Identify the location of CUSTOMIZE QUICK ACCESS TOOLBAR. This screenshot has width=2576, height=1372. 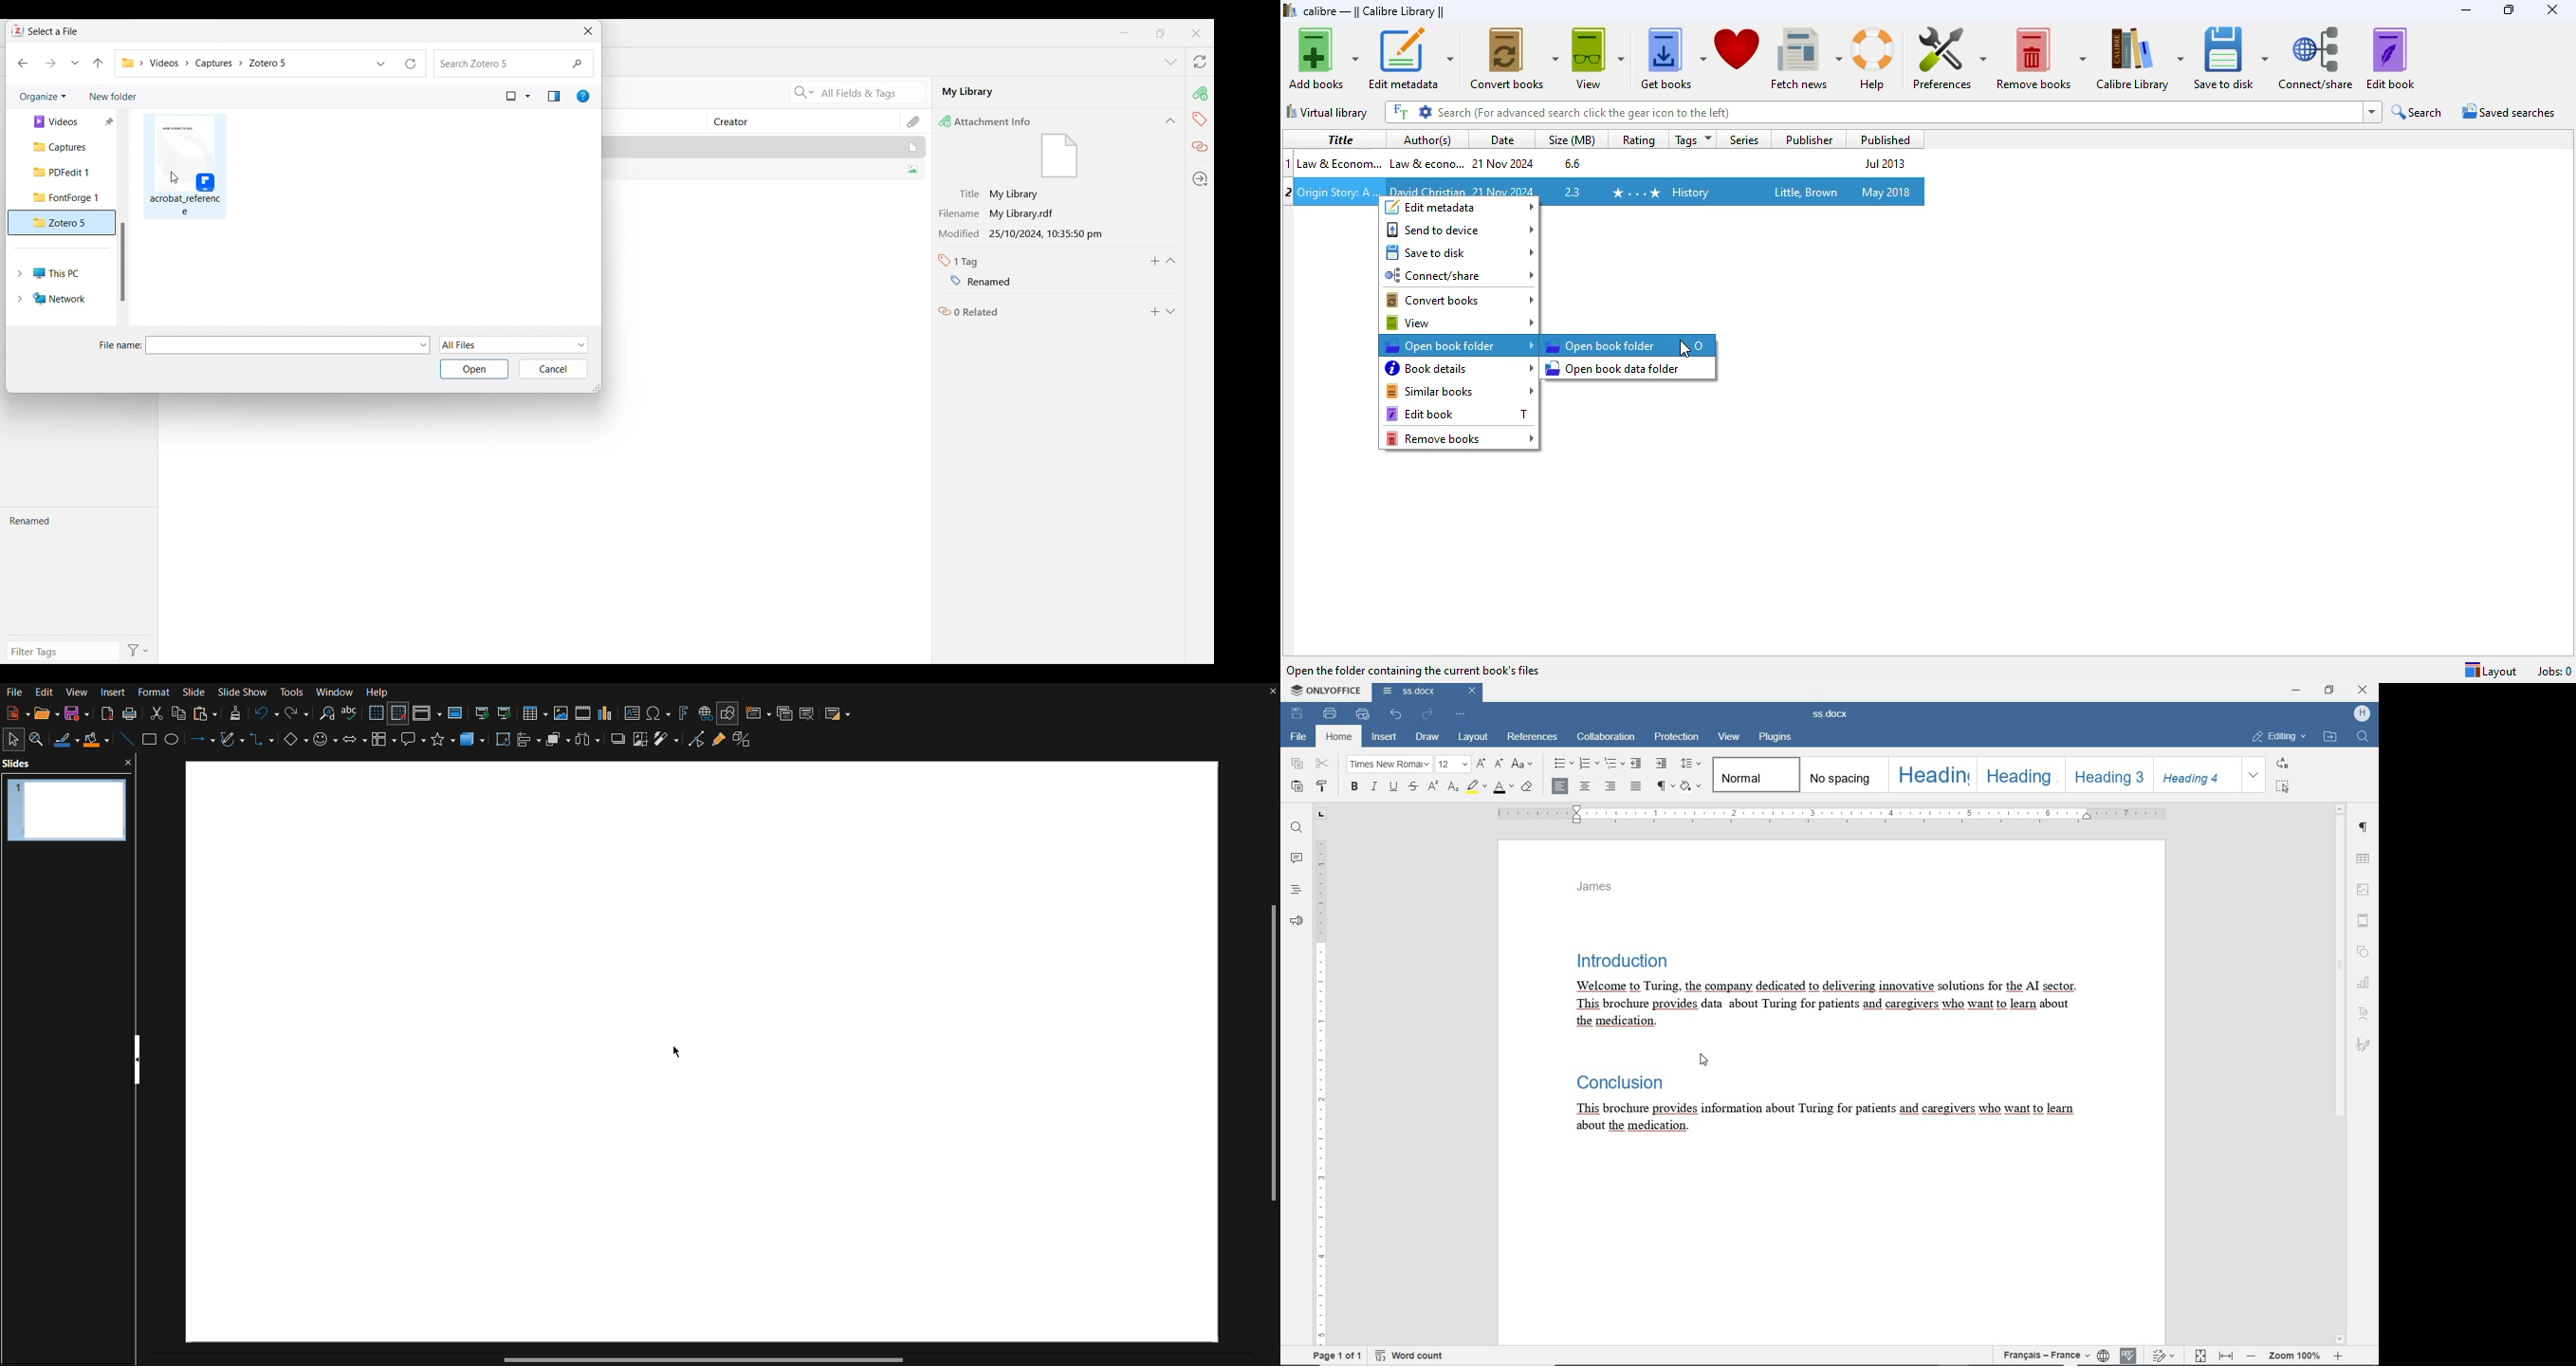
(1460, 716).